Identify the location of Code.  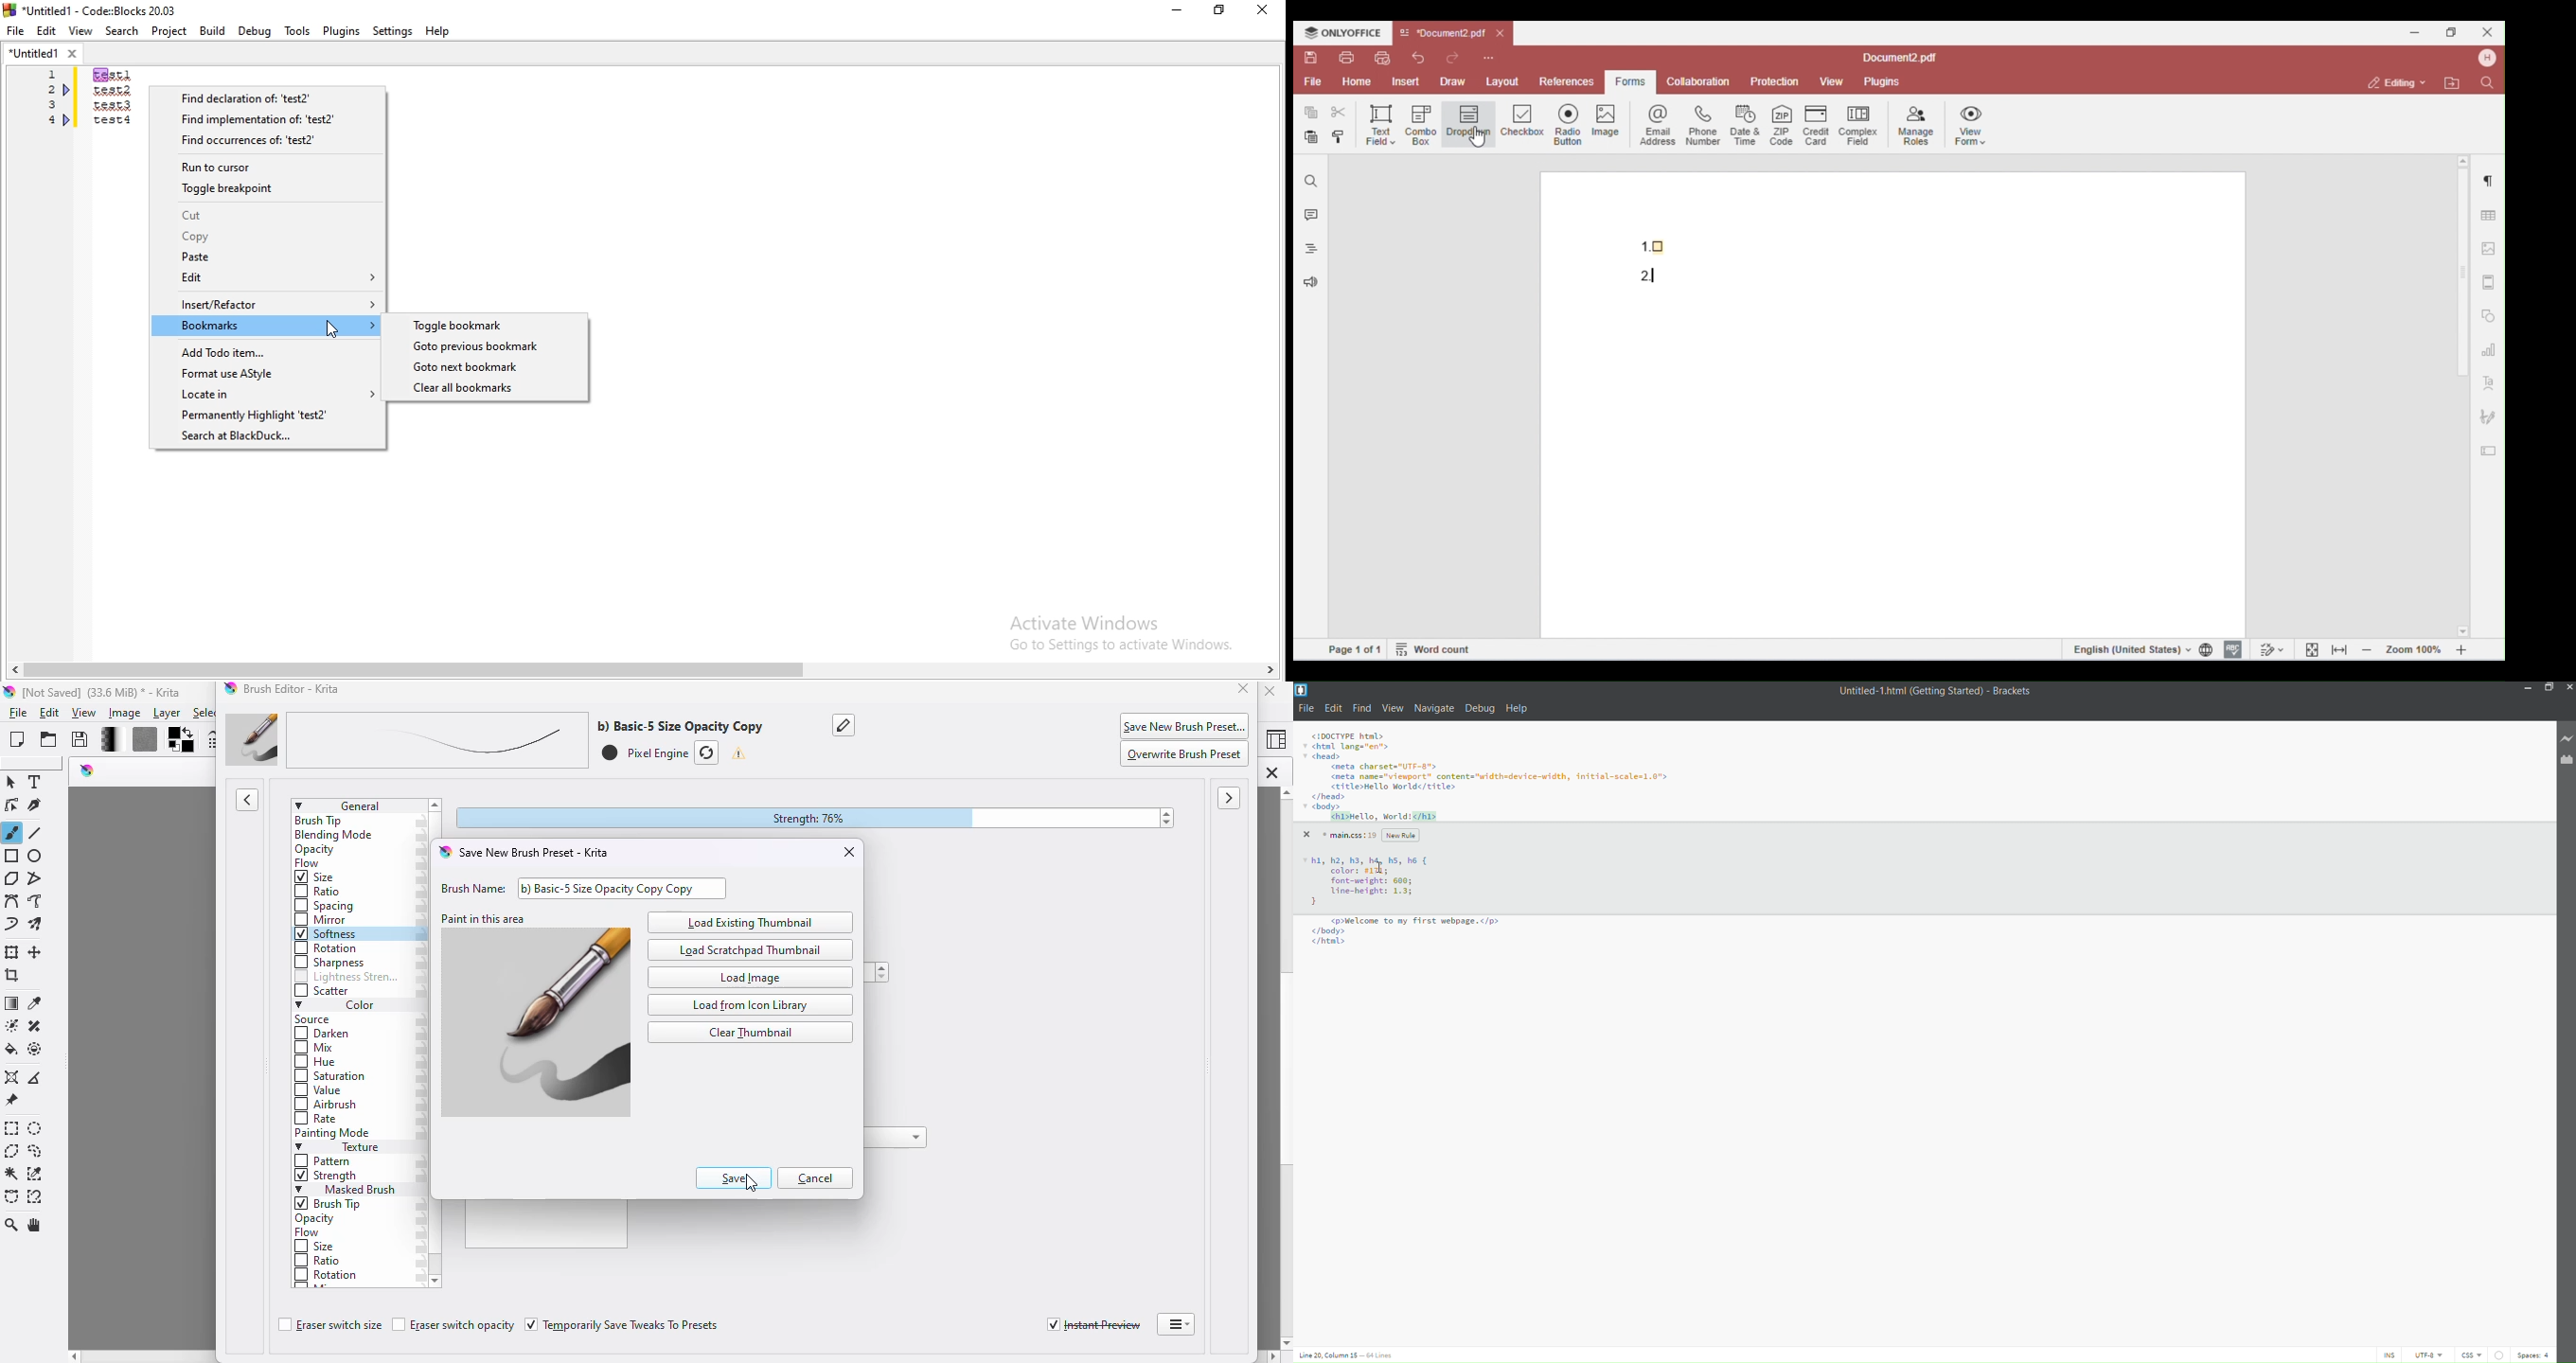
(1375, 889).